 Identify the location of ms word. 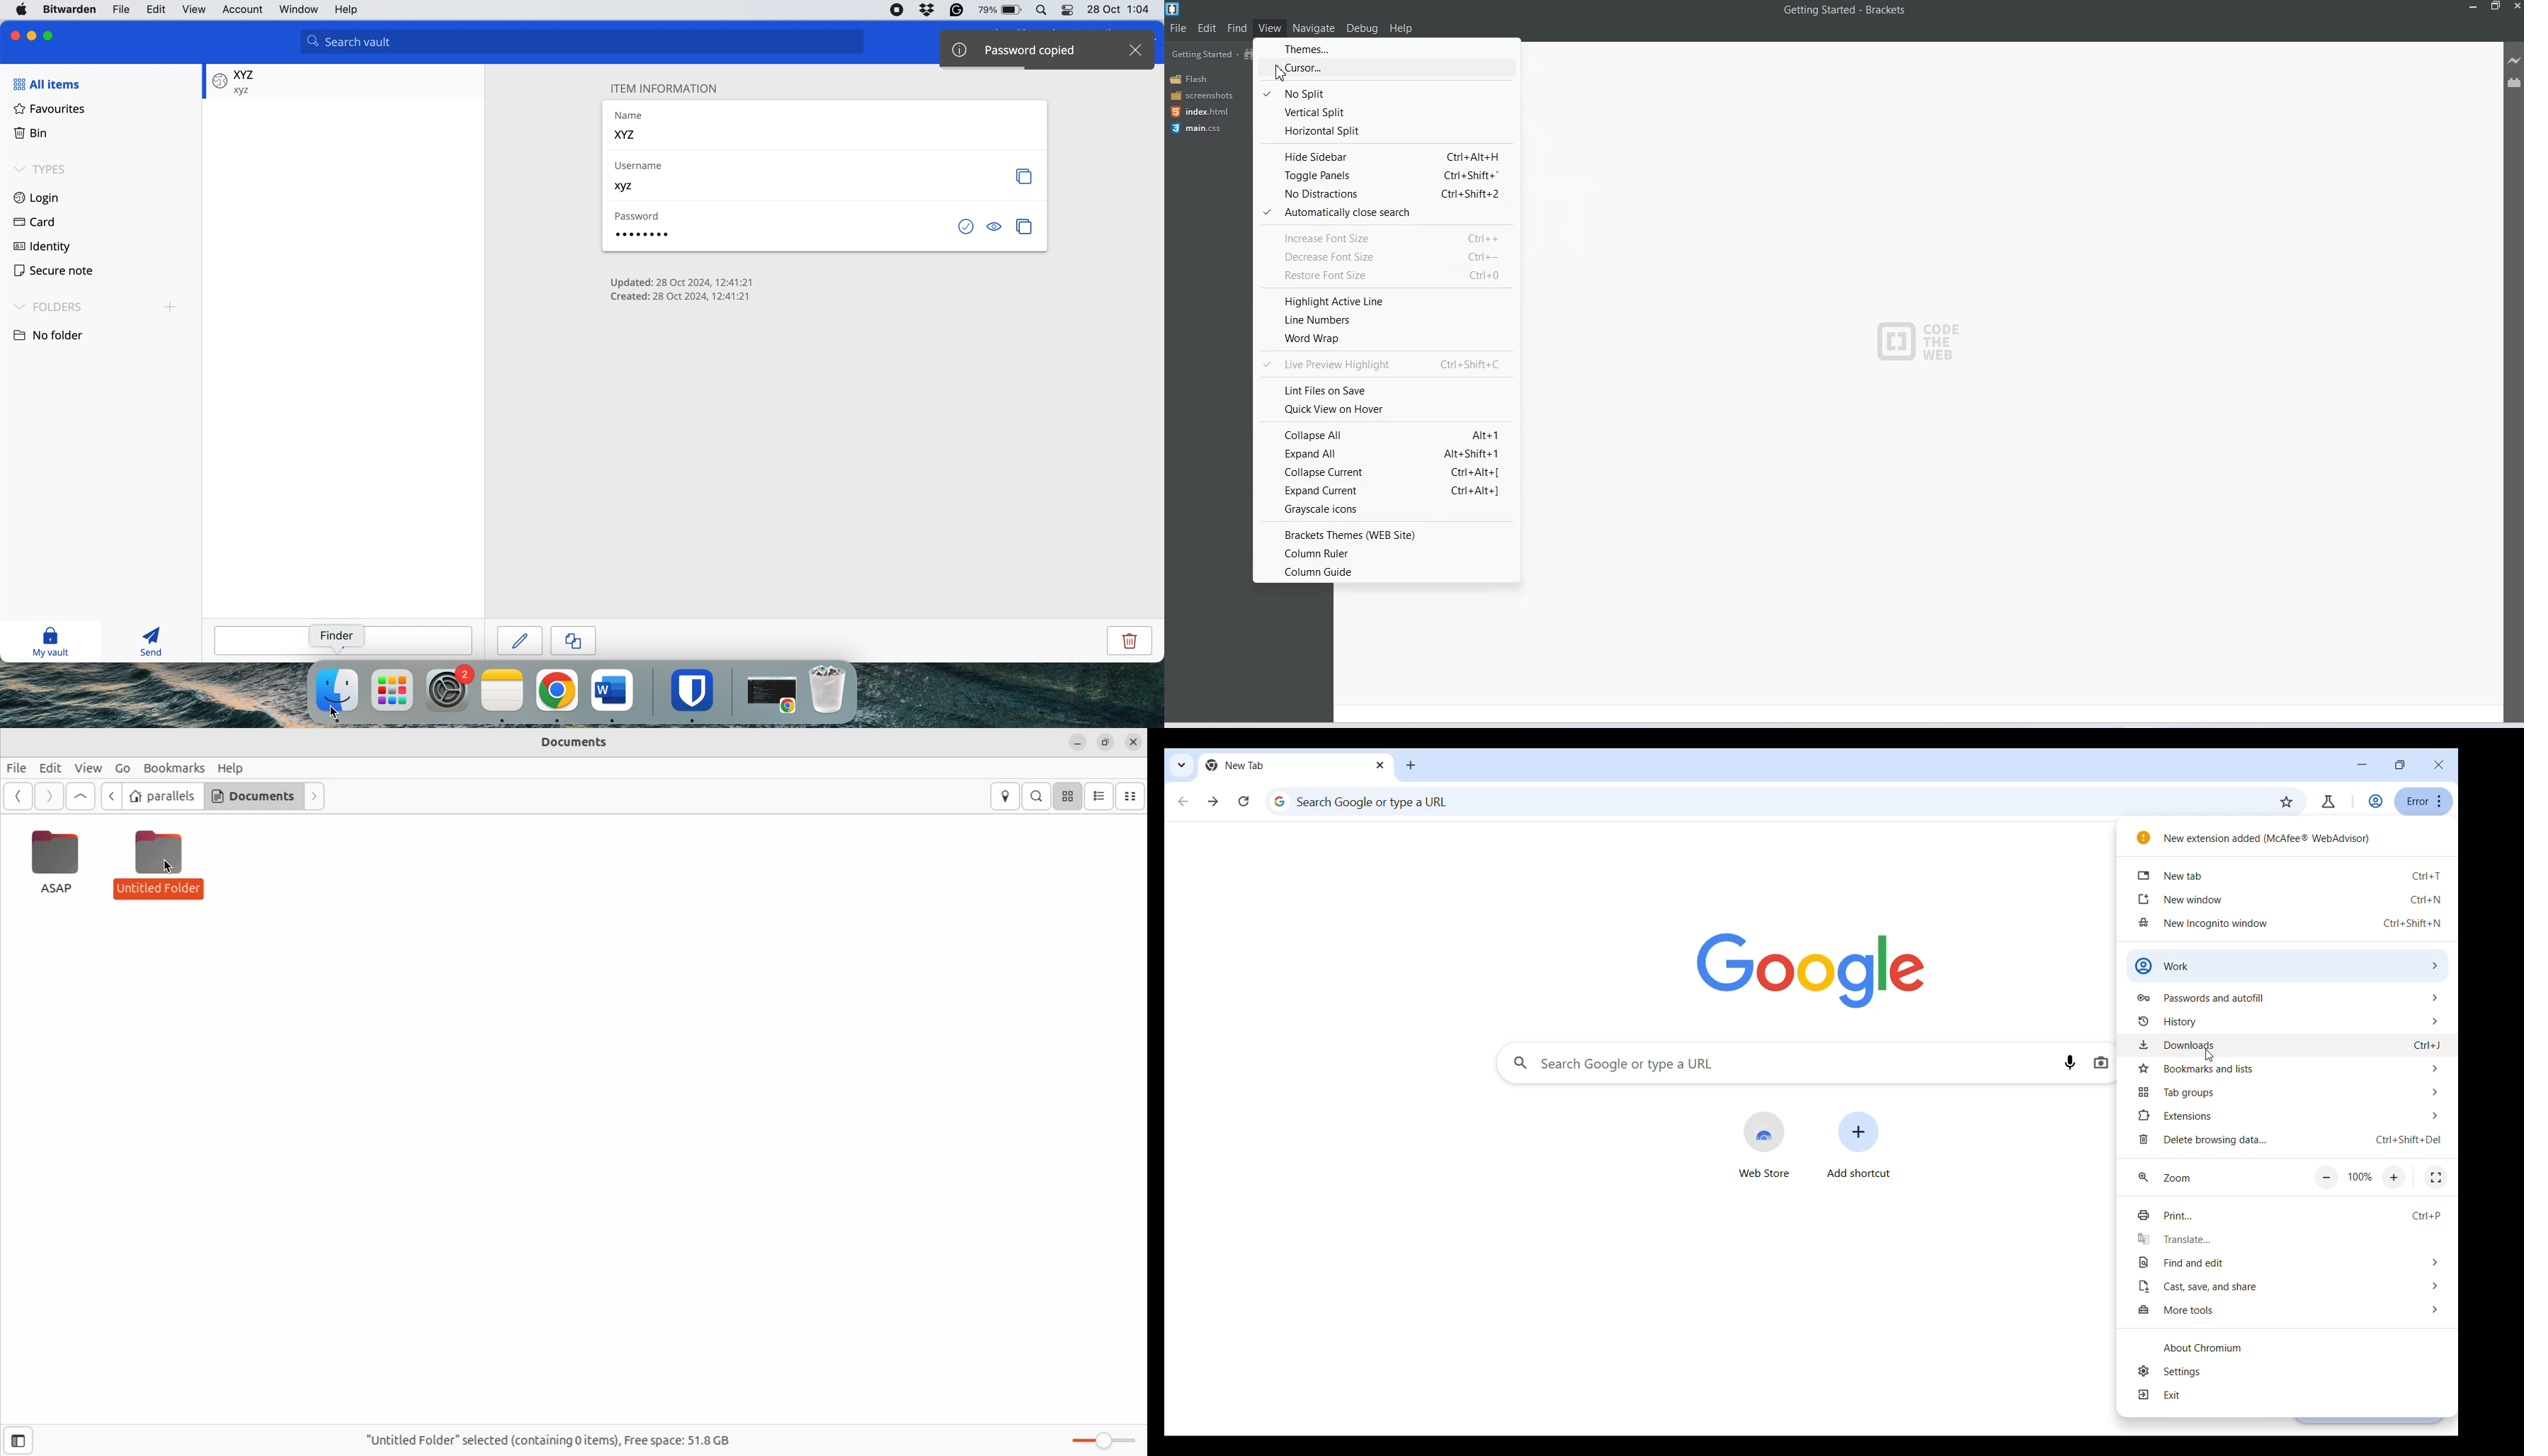
(613, 690).